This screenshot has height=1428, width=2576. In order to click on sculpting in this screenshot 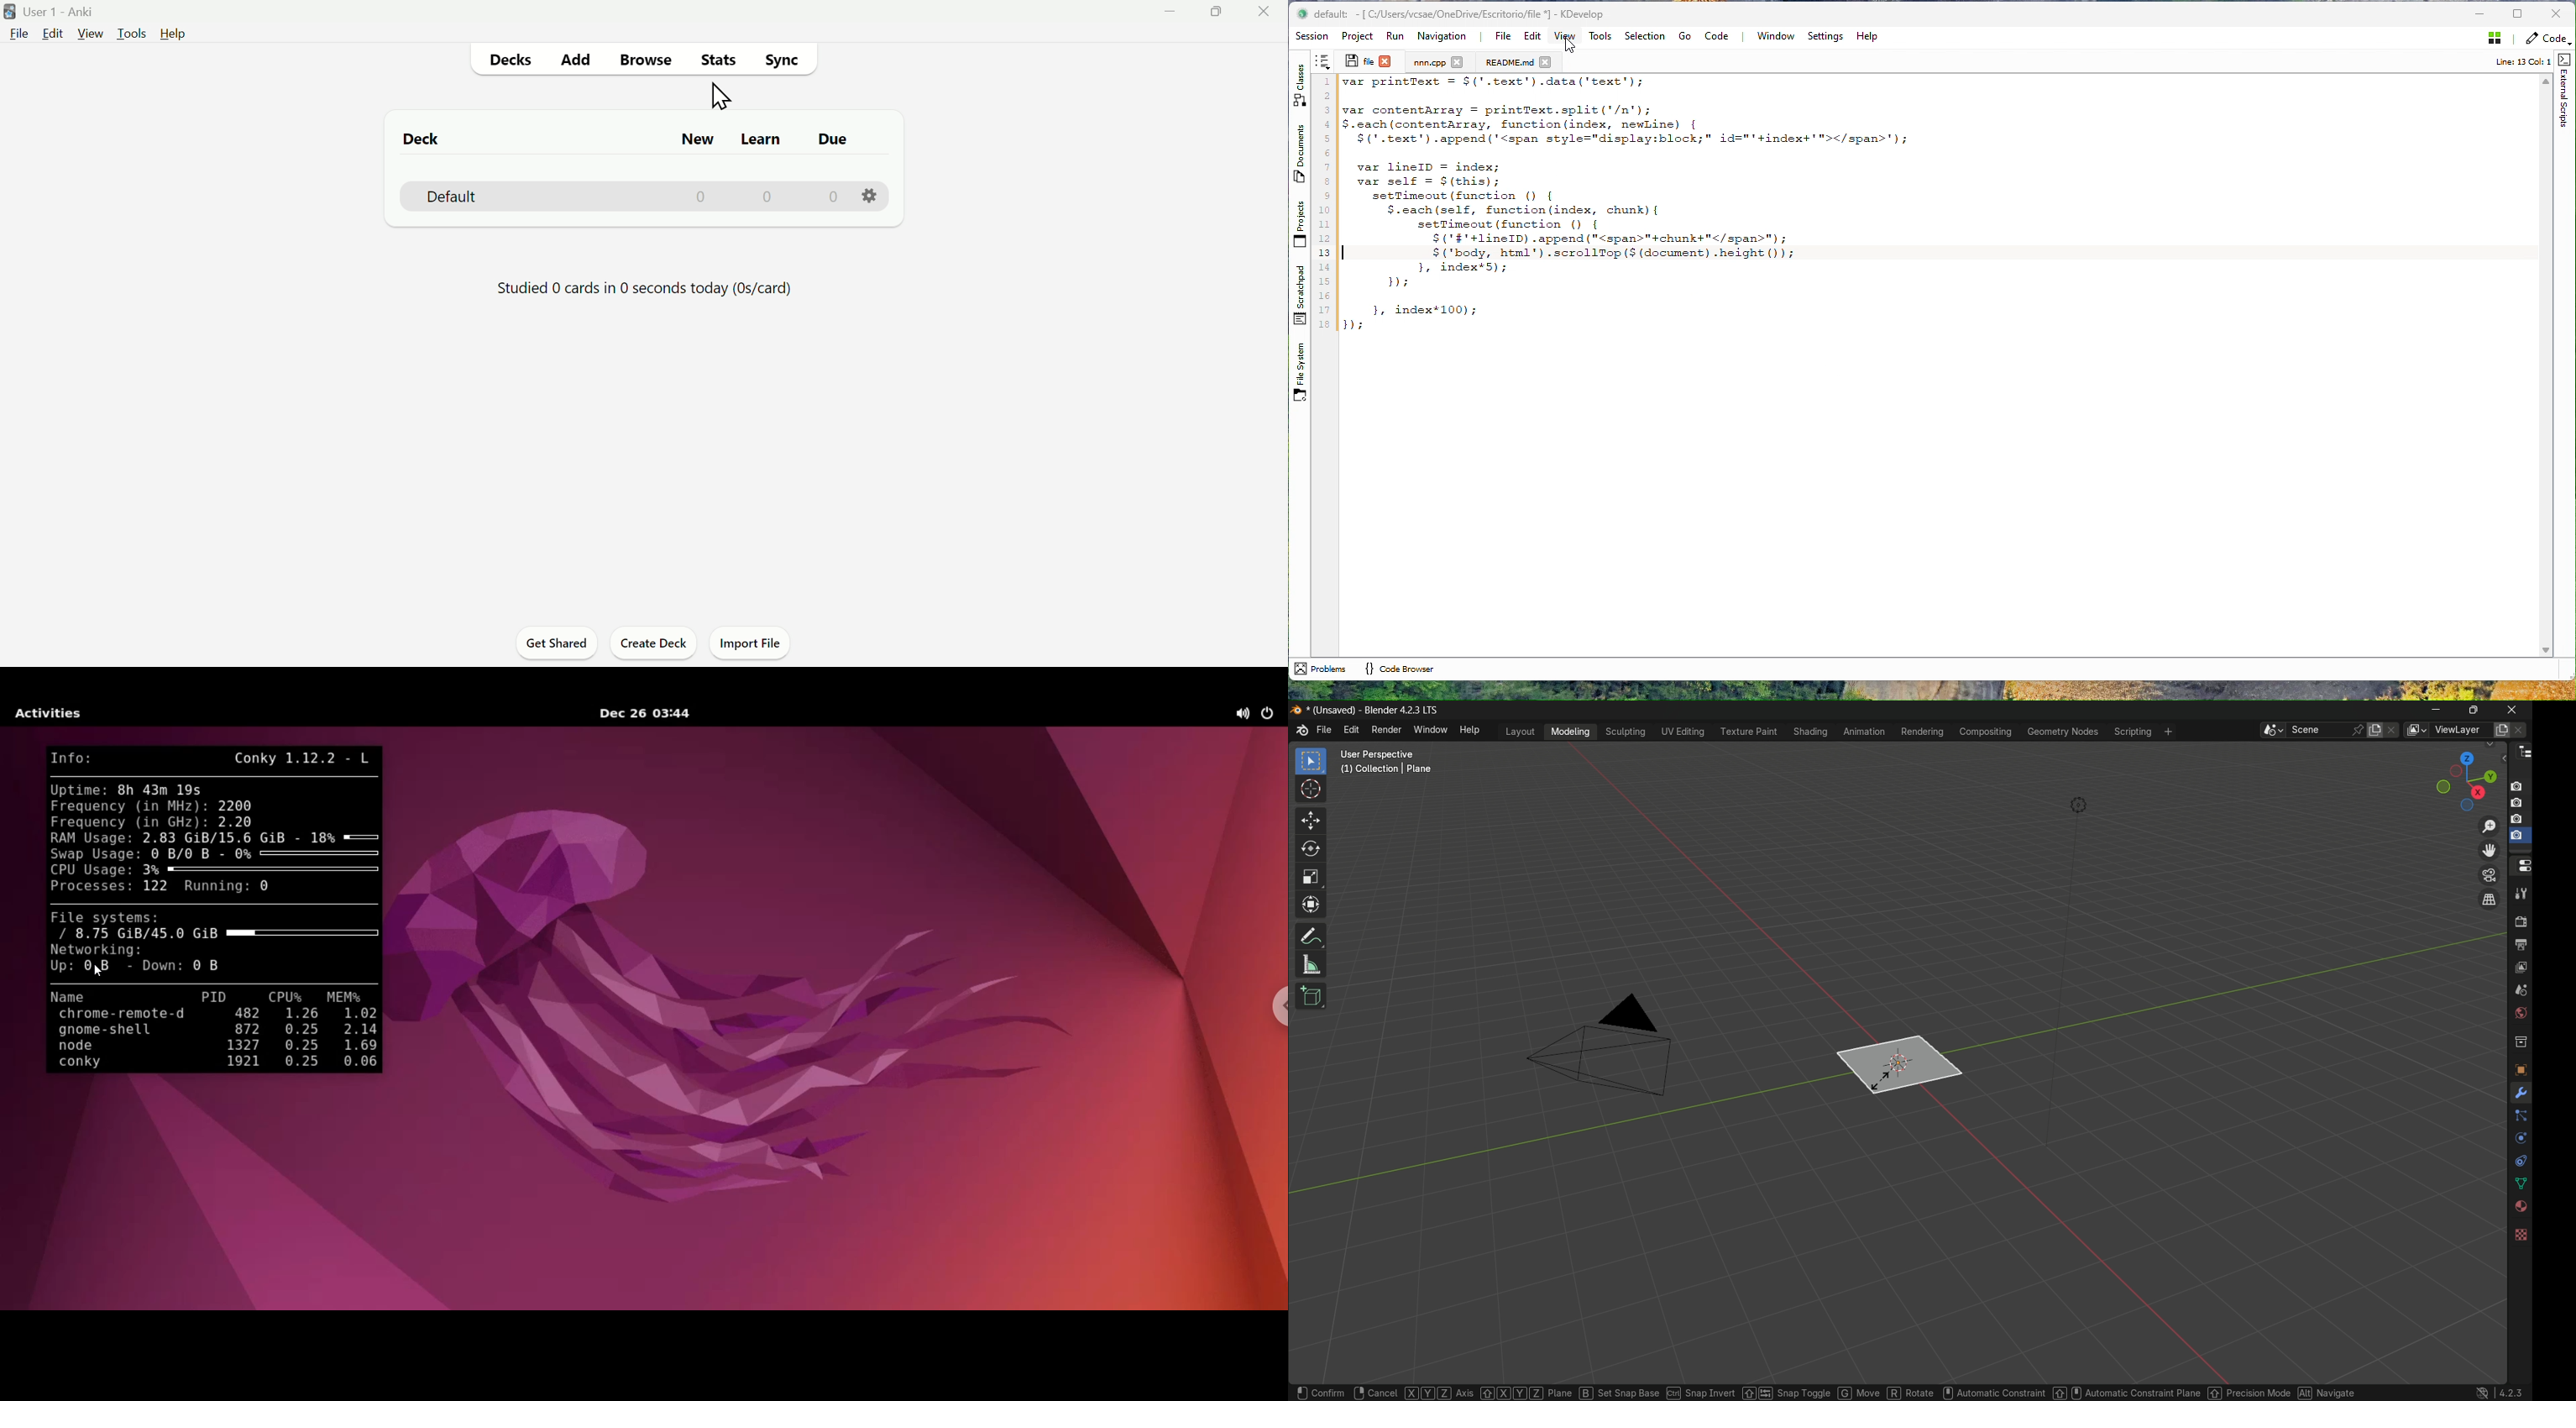, I will do `click(1626, 732)`.